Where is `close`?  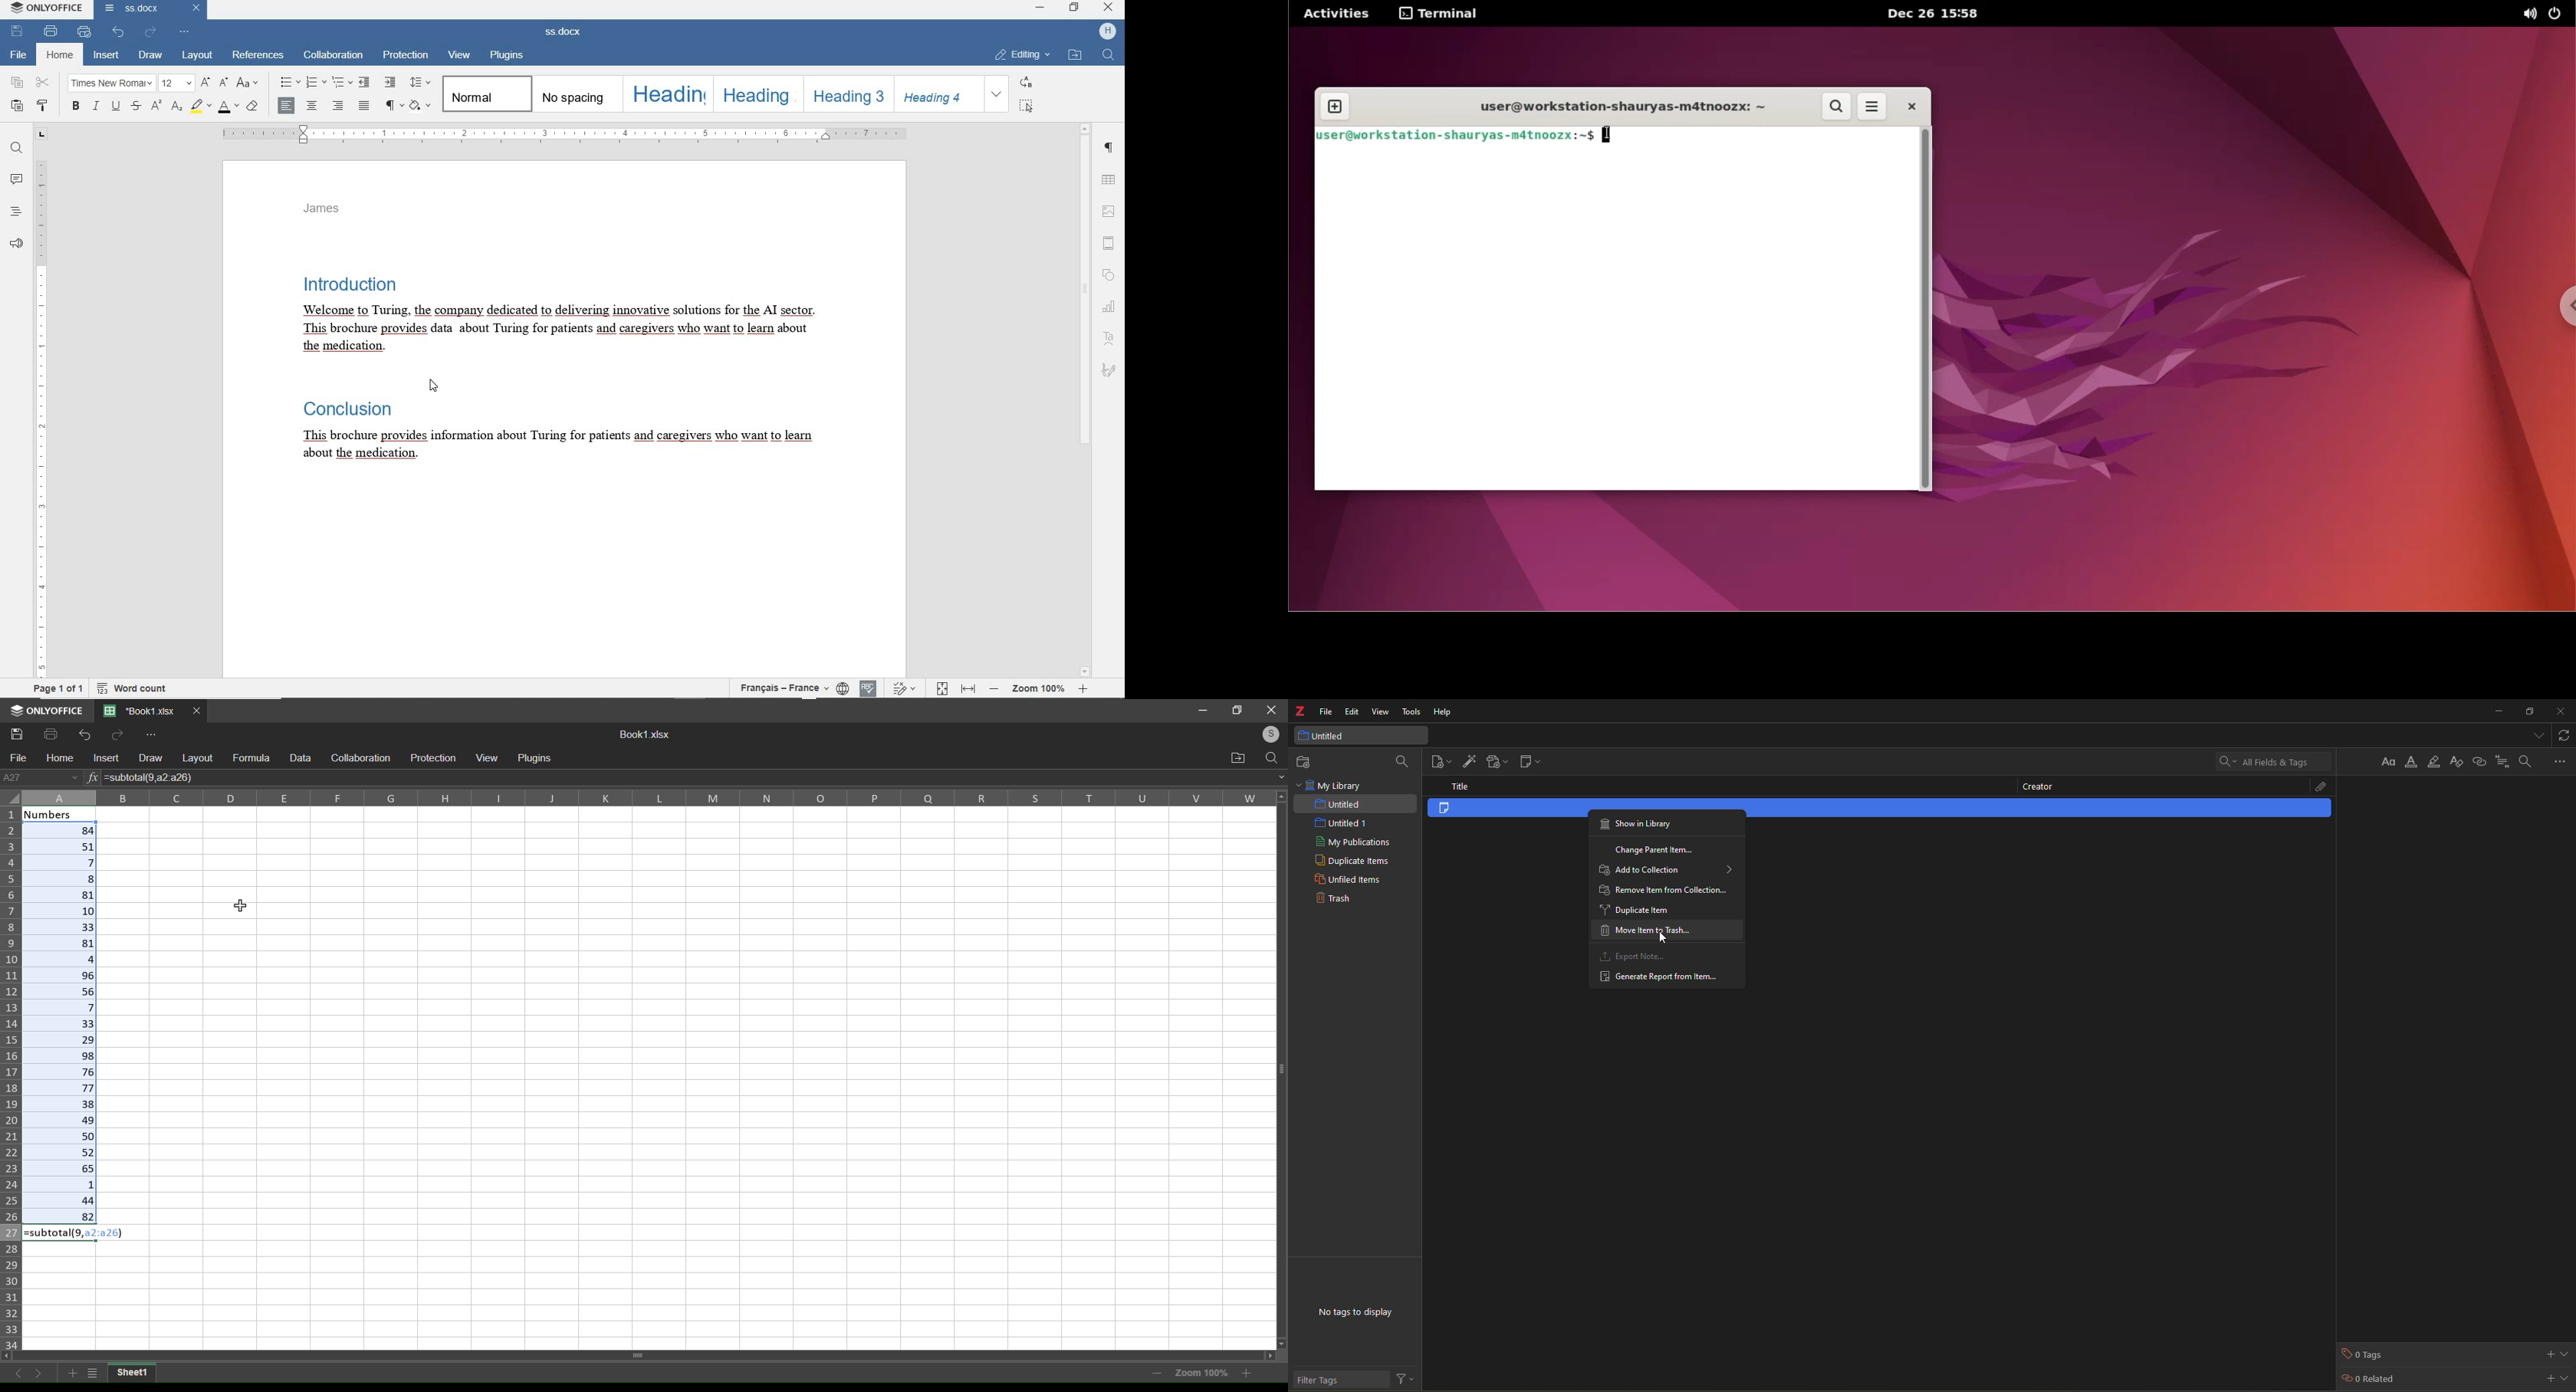
close is located at coordinates (1108, 7).